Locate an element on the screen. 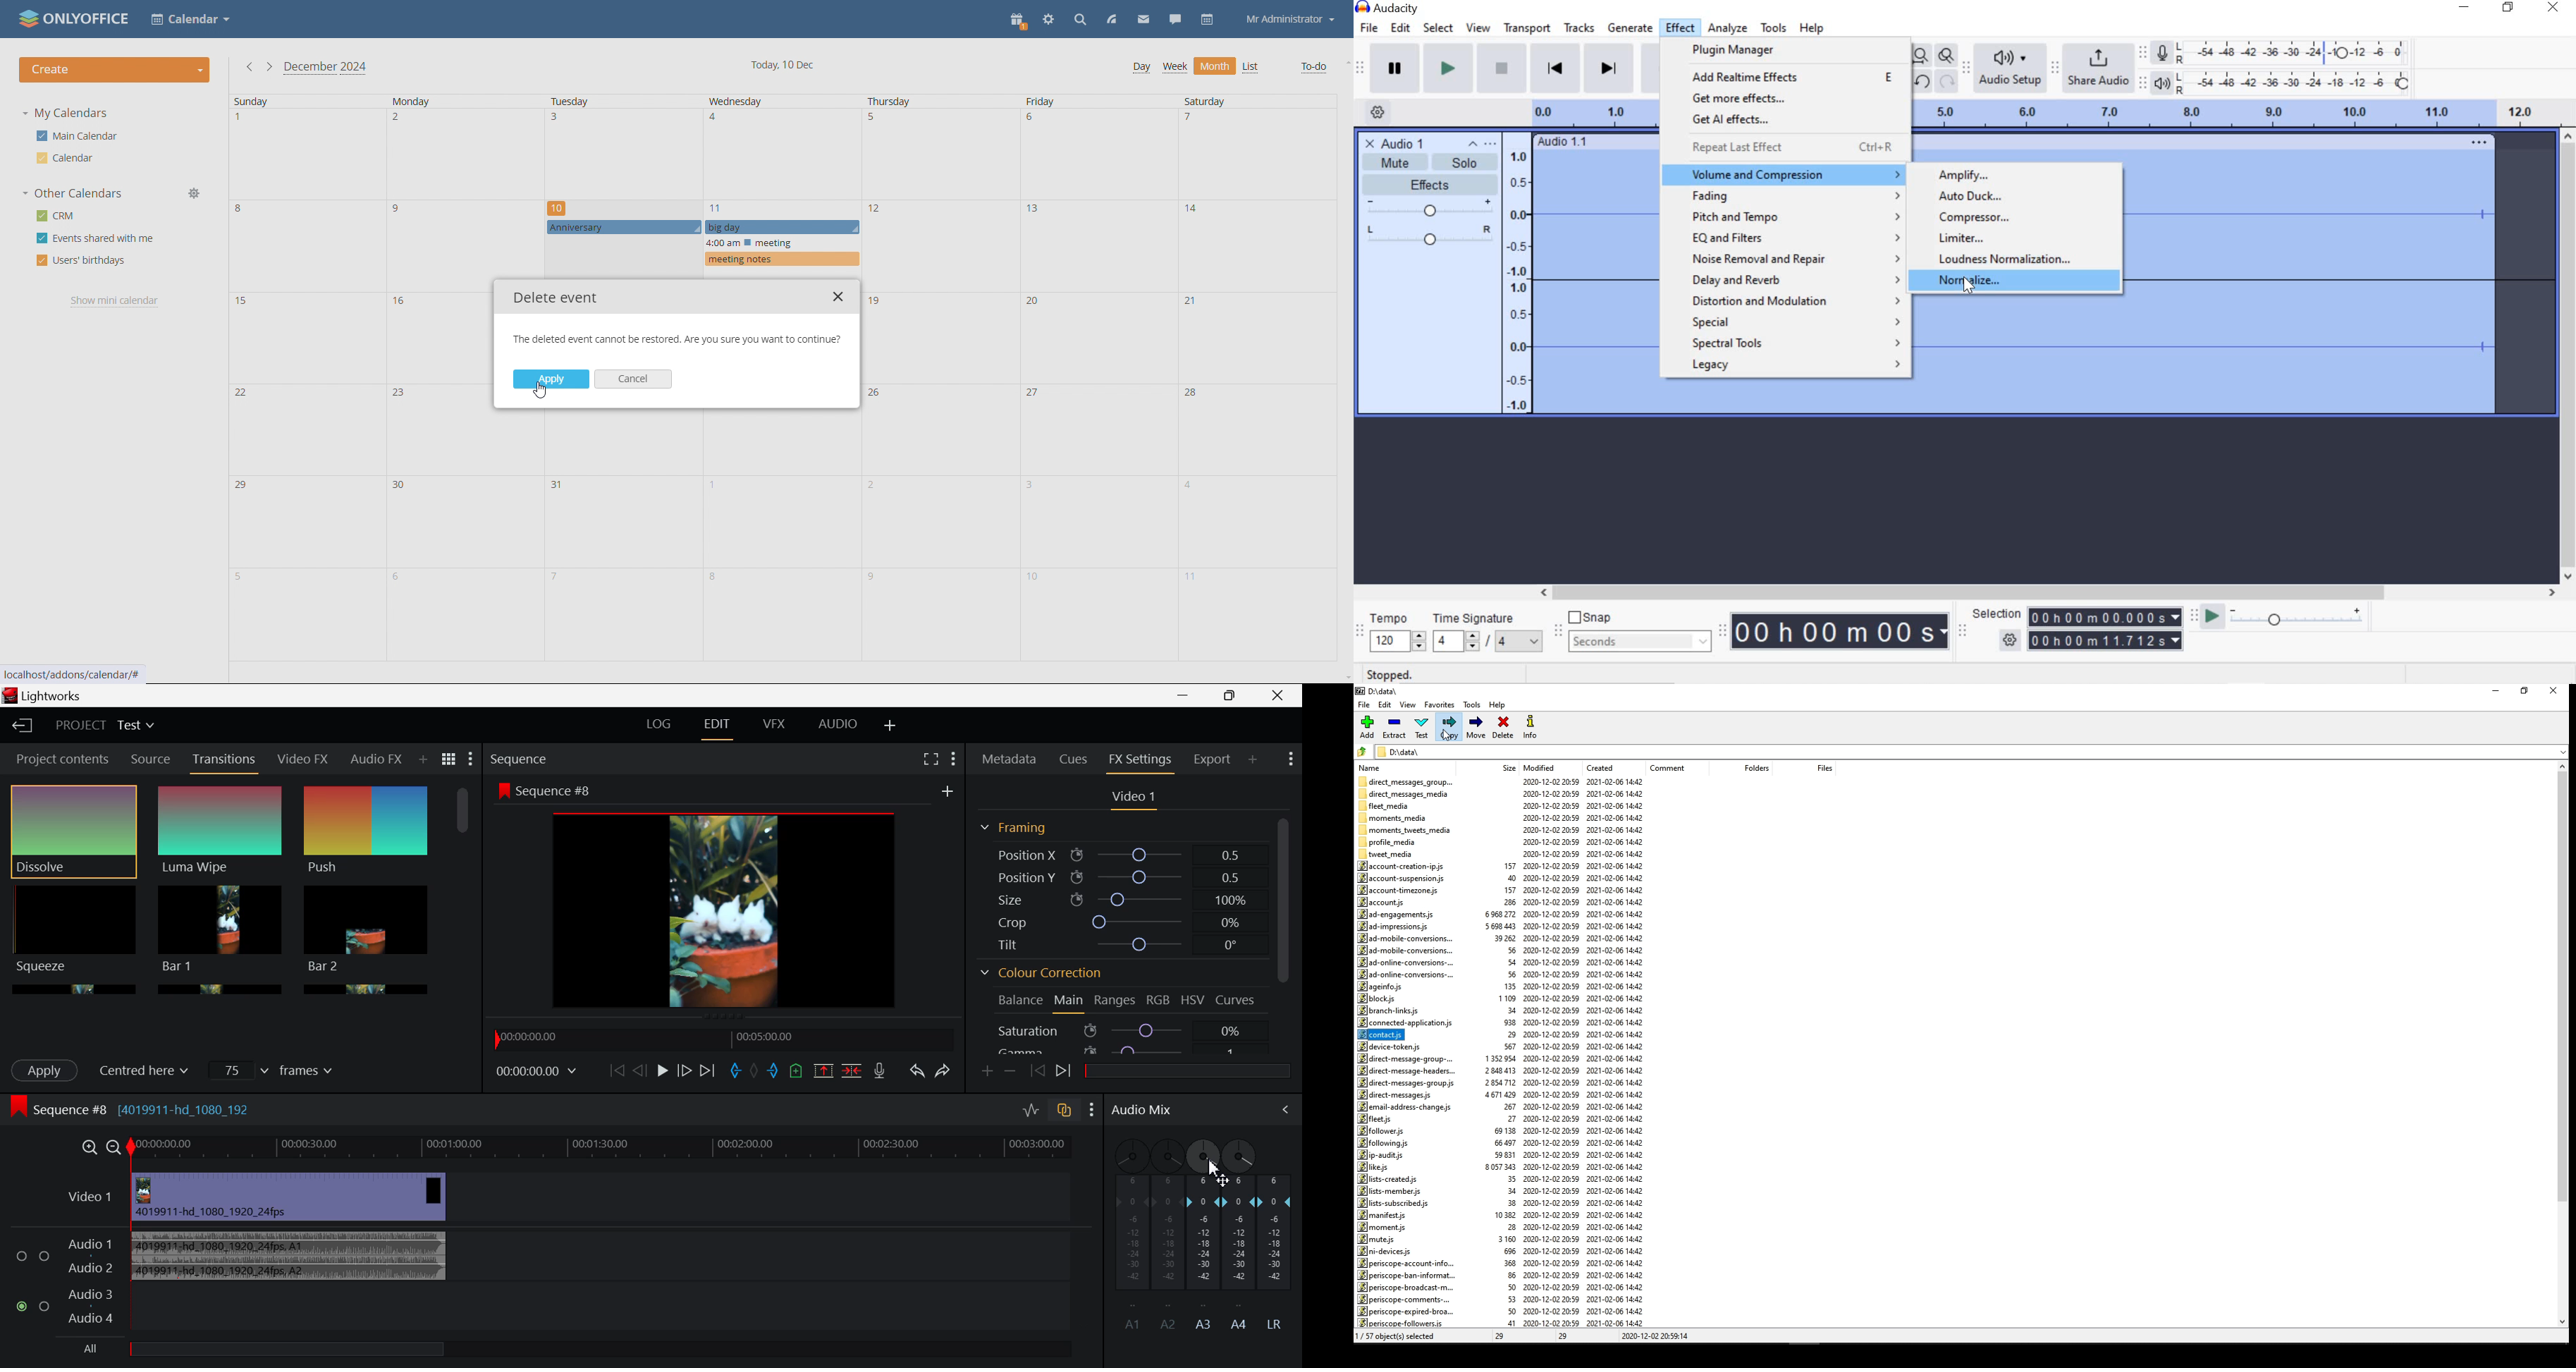  Go Forward is located at coordinates (685, 1070).